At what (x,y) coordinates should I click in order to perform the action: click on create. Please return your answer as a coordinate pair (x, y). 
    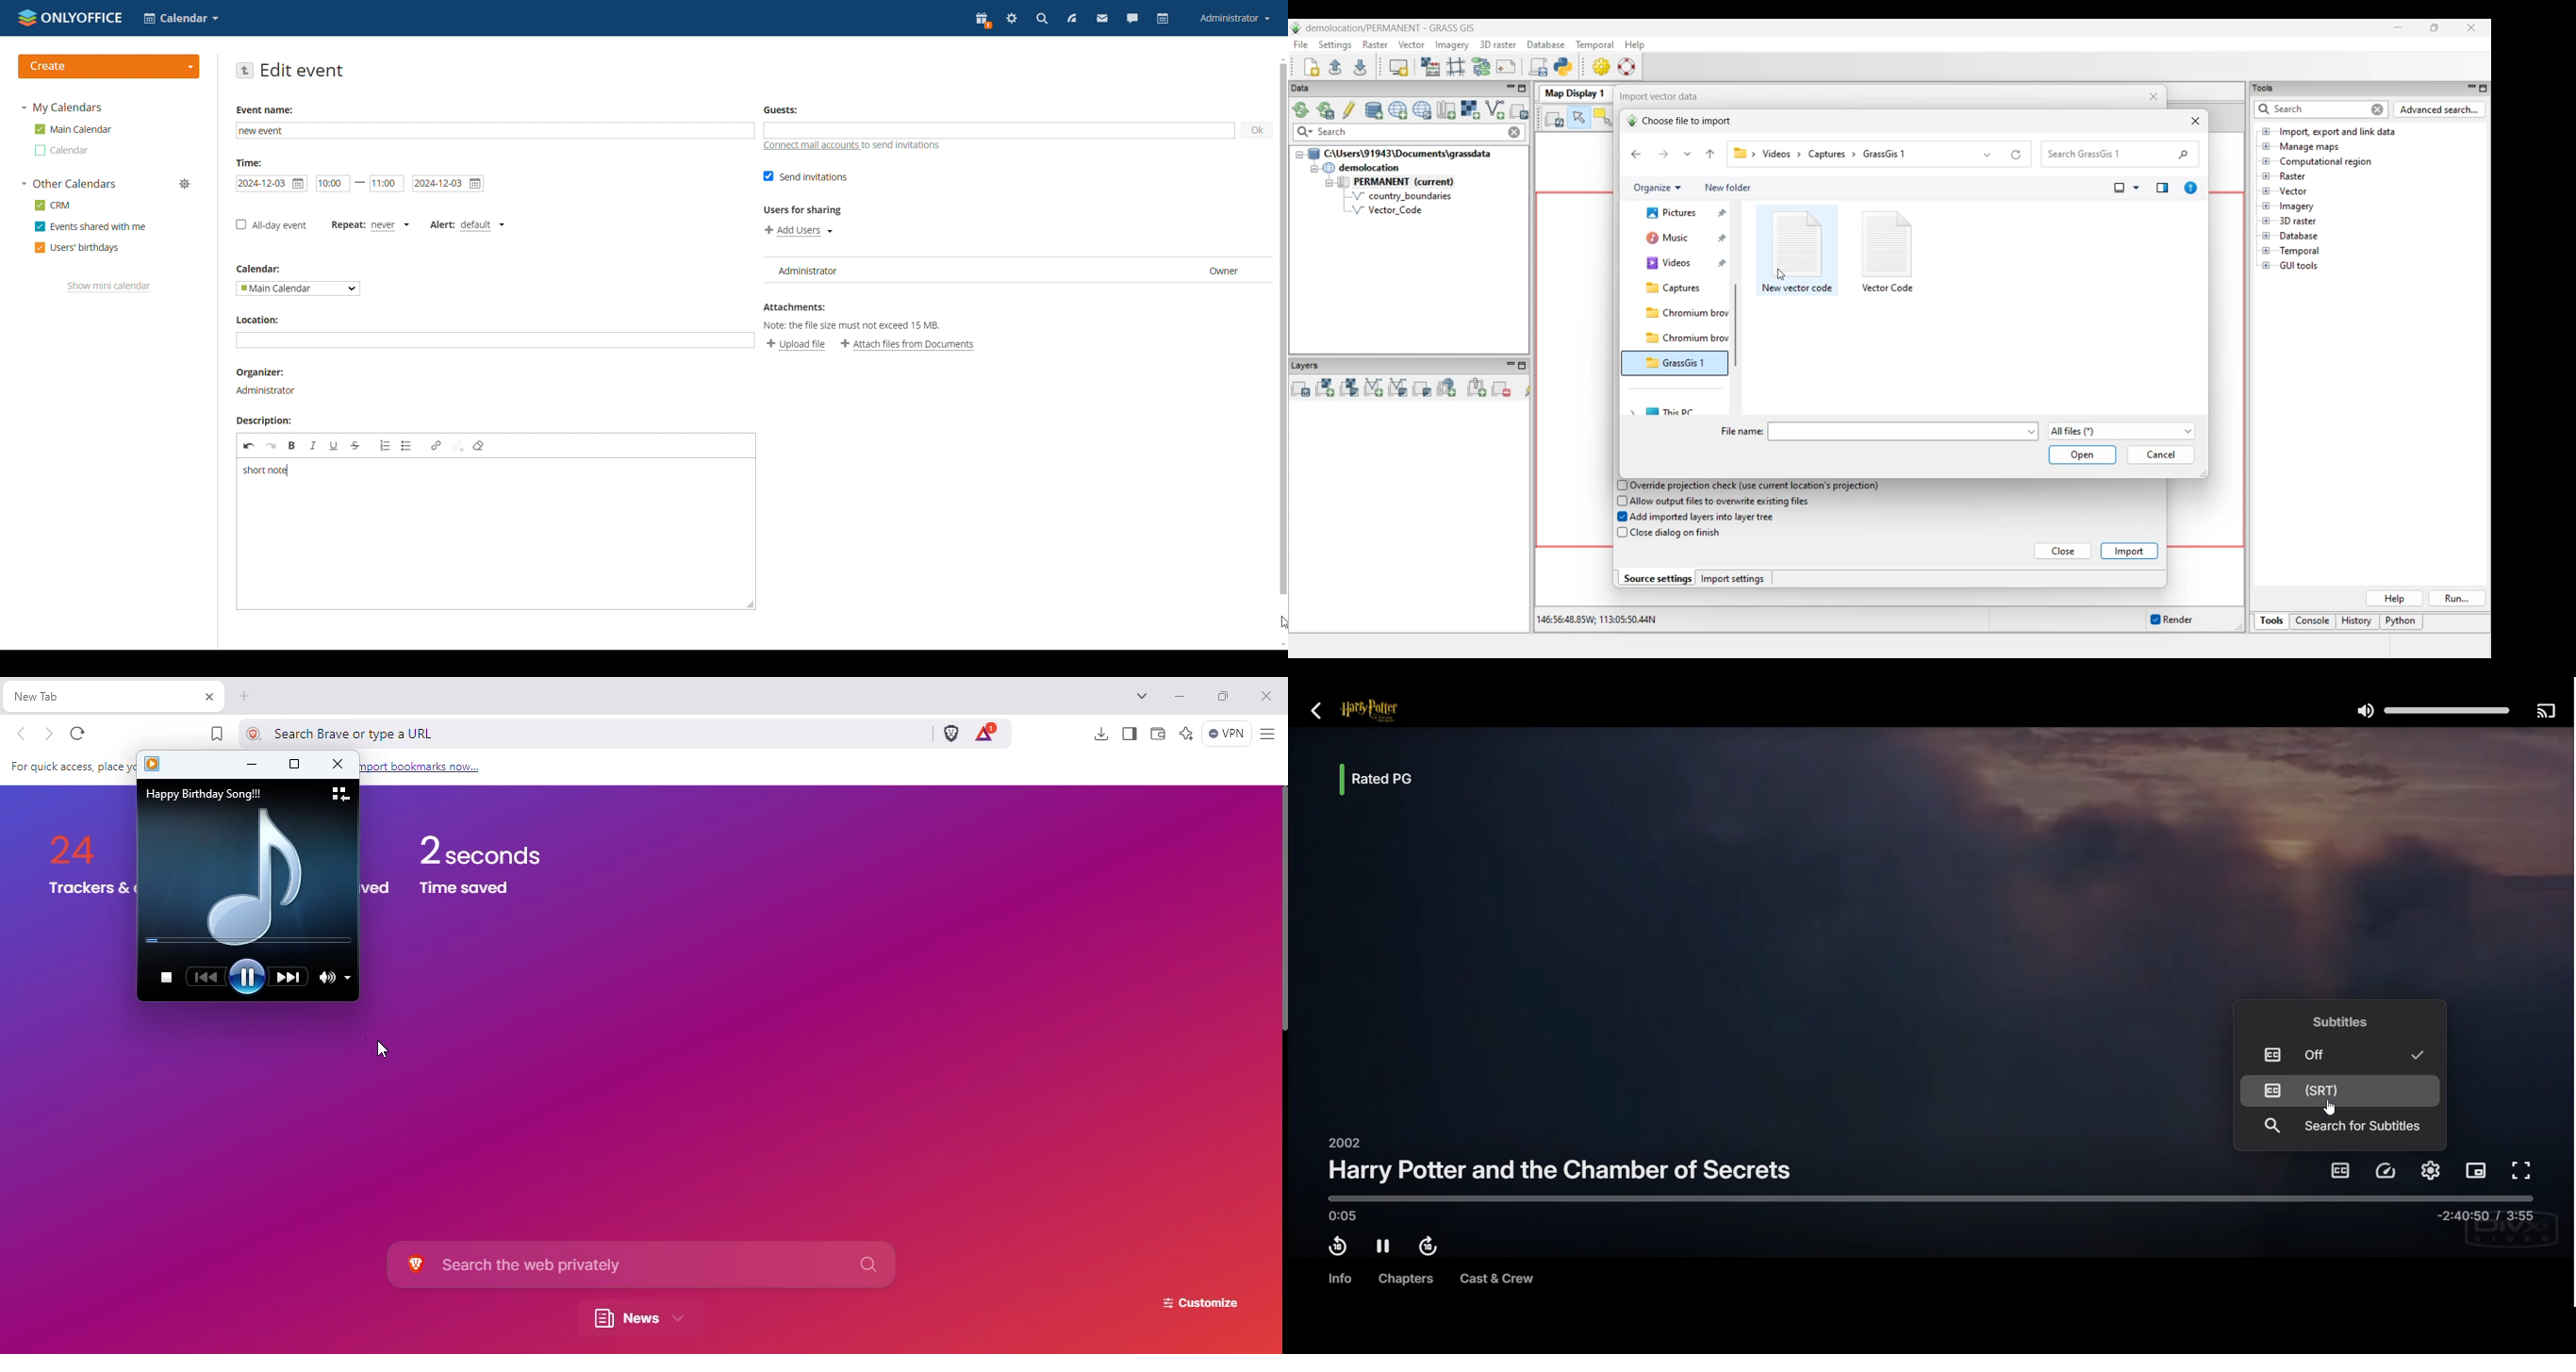
    Looking at the image, I should click on (109, 66).